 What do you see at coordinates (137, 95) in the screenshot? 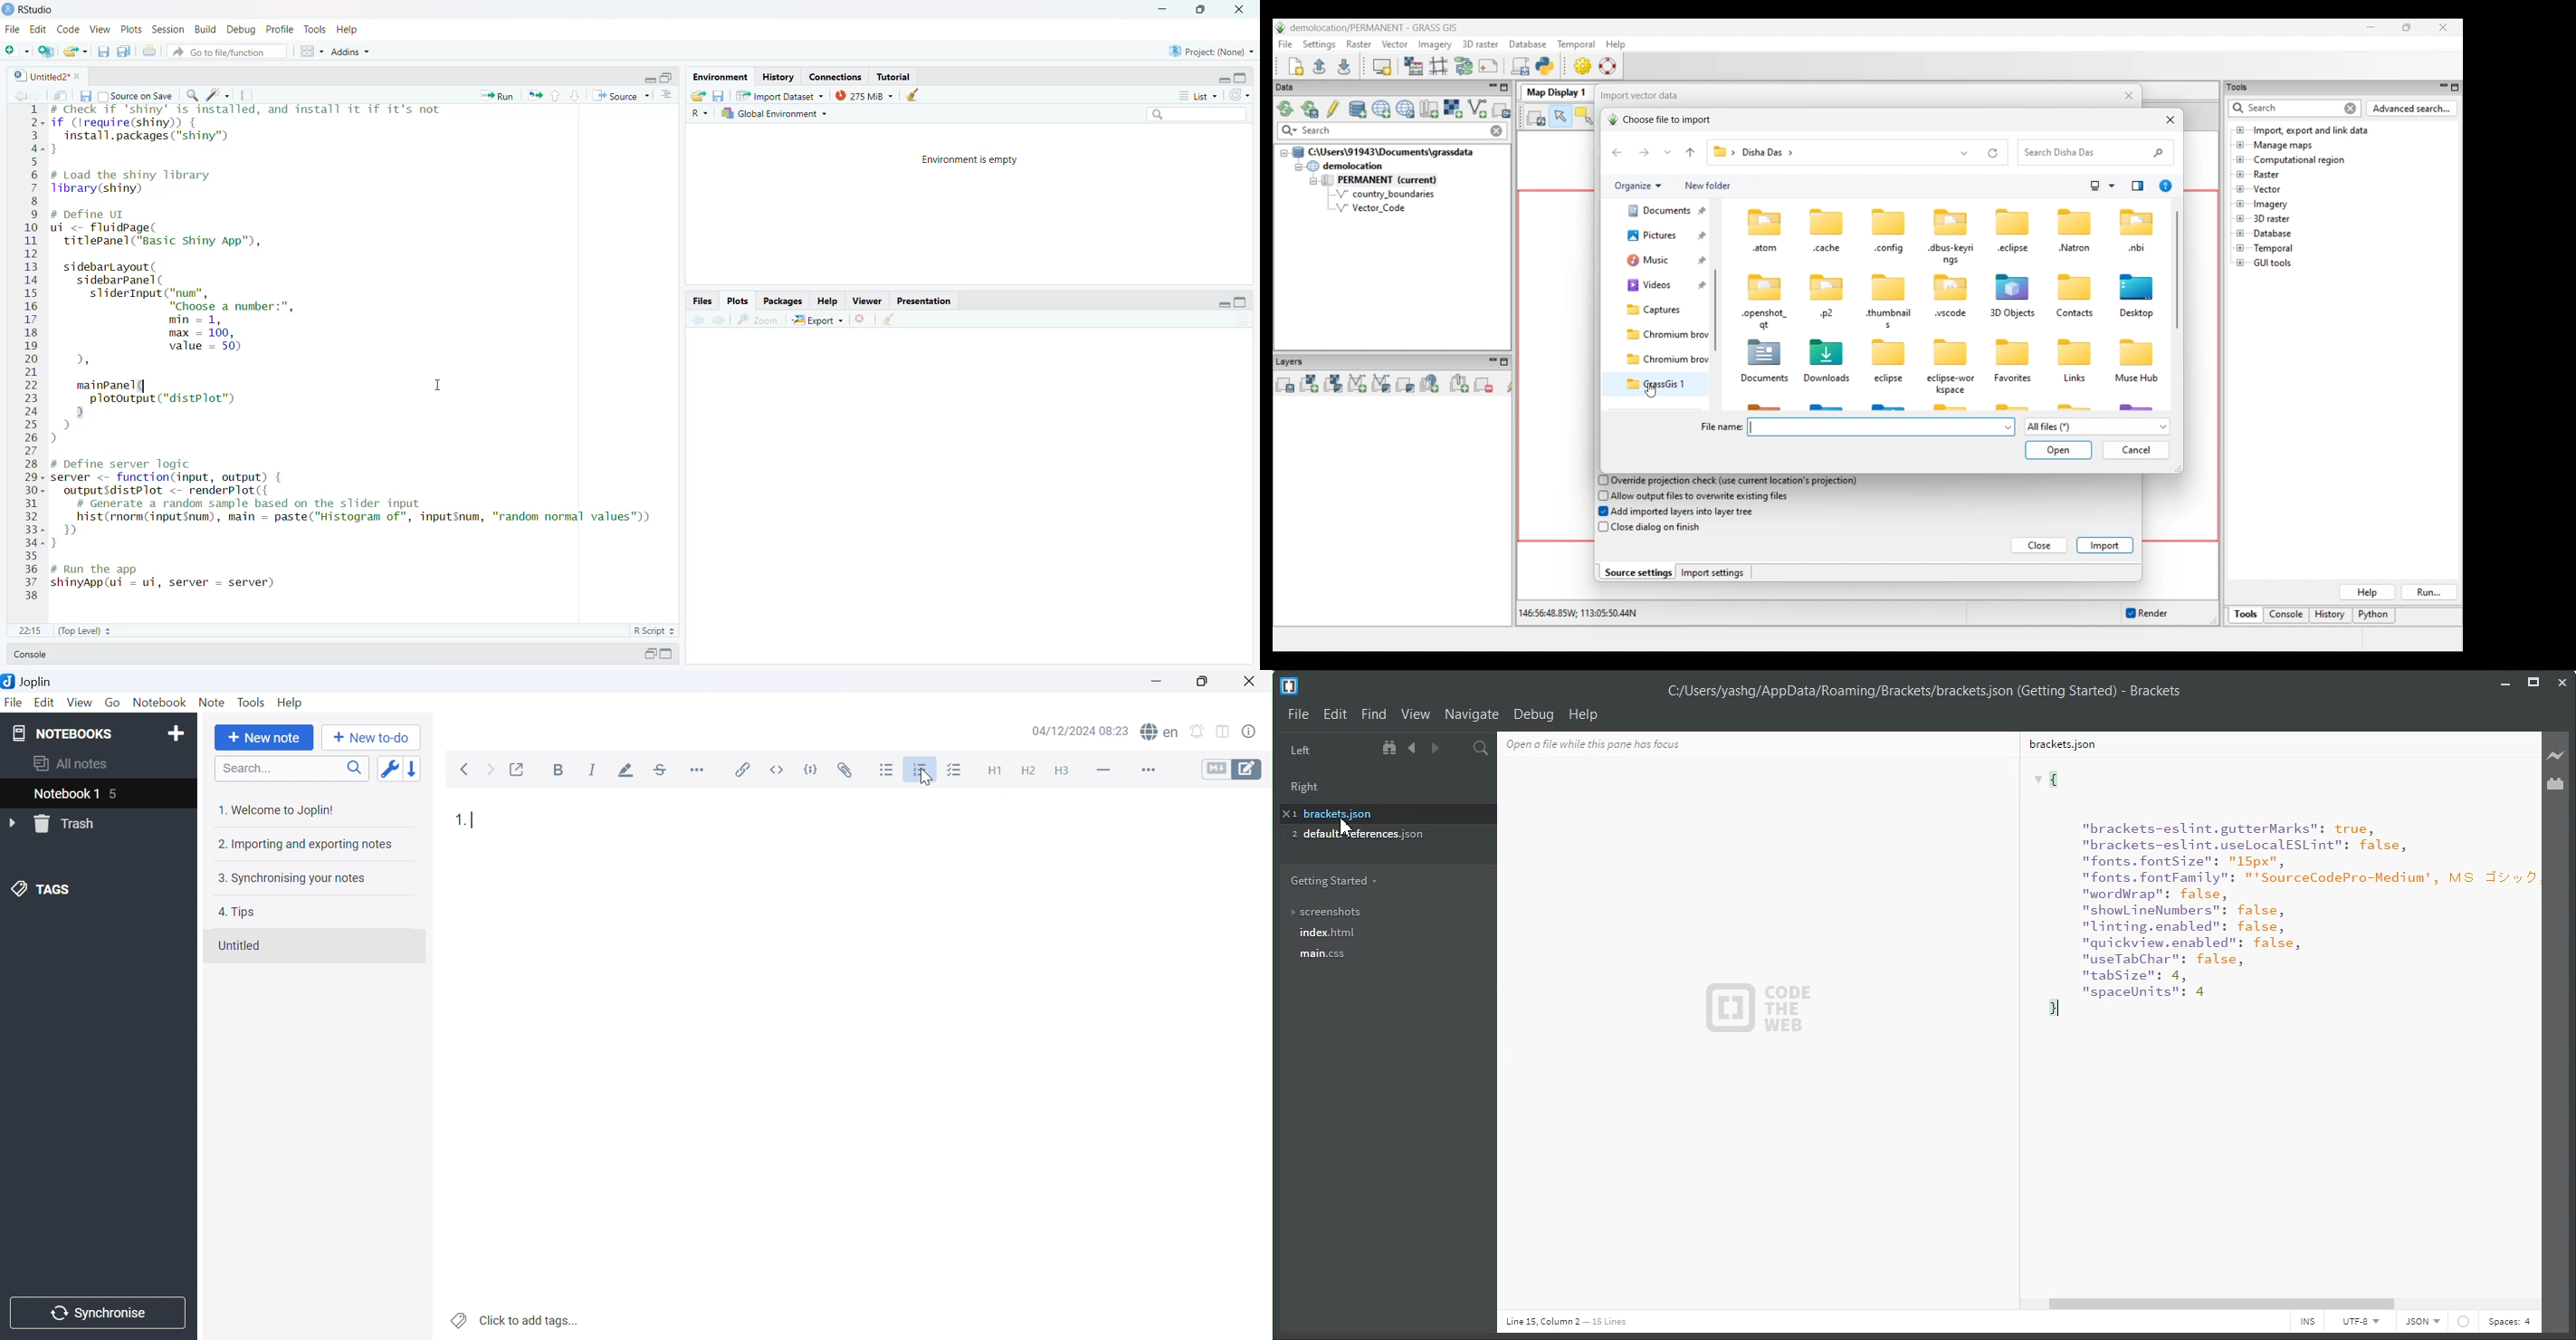
I see `source on save checkbox` at bounding box center [137, 95].